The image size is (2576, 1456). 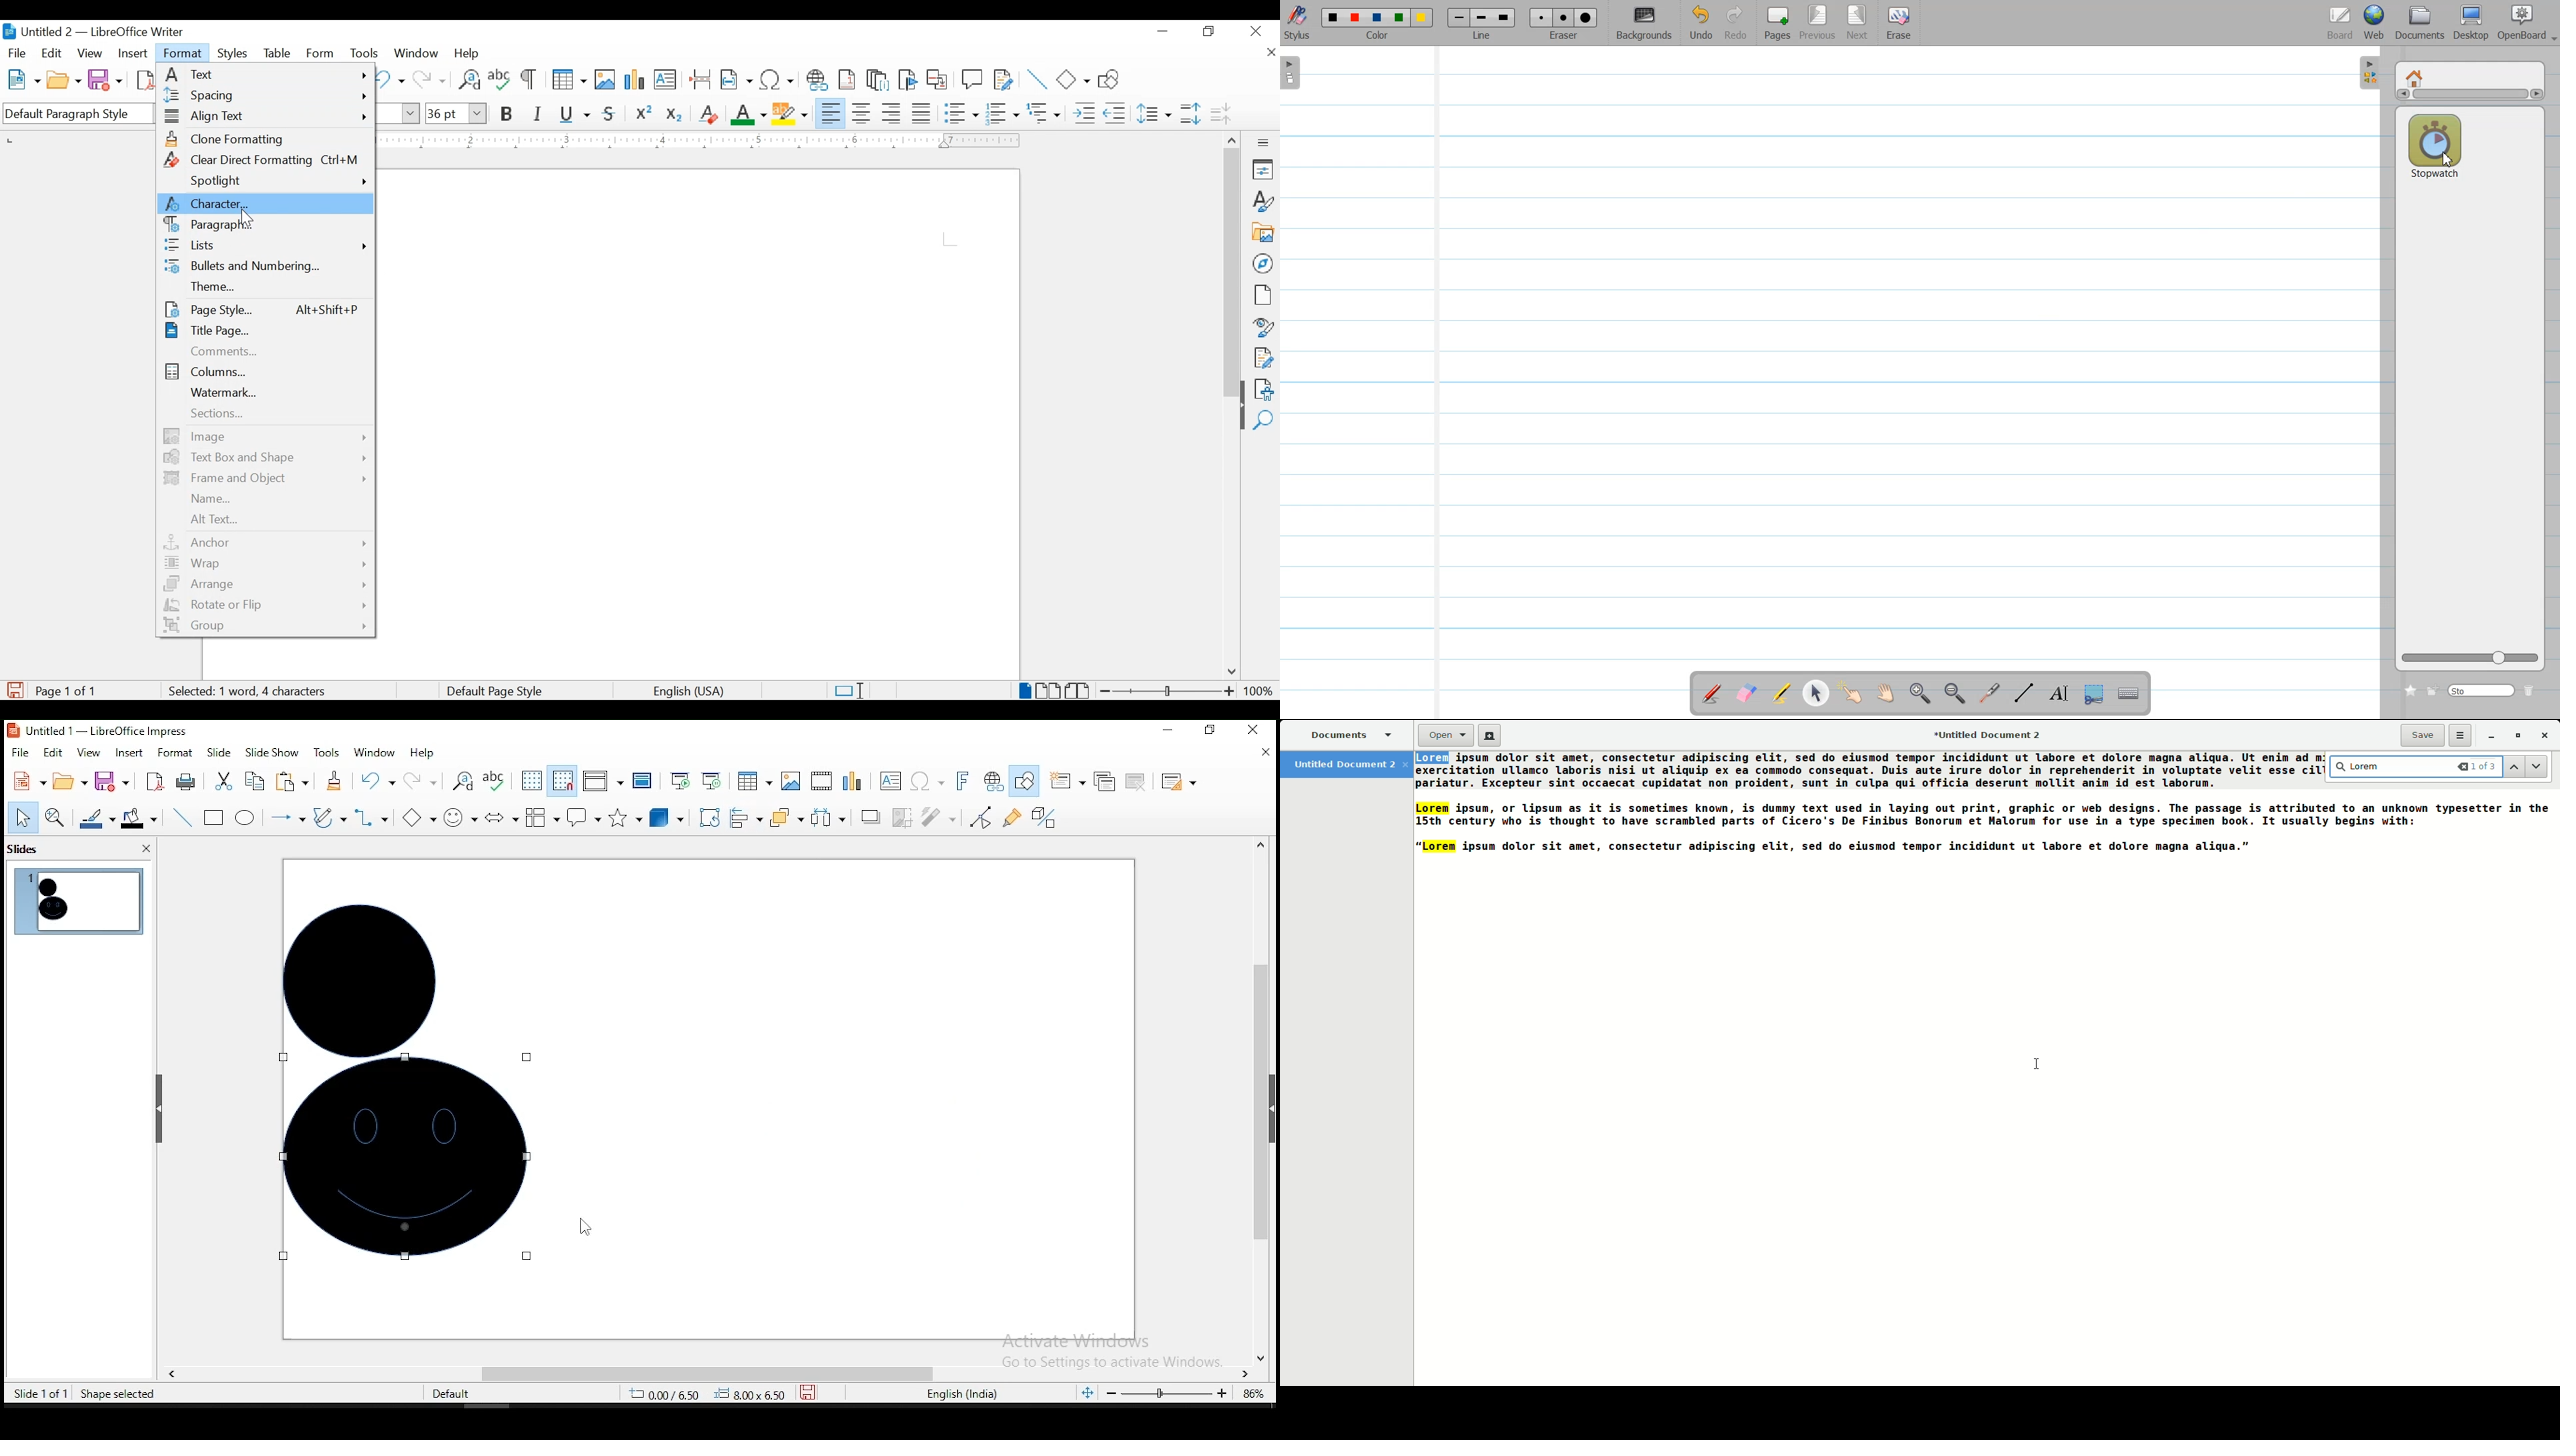 What do you see at coordinates (387, 79) in the screenshot?
I see `undo` at bounding box center [387, 79].